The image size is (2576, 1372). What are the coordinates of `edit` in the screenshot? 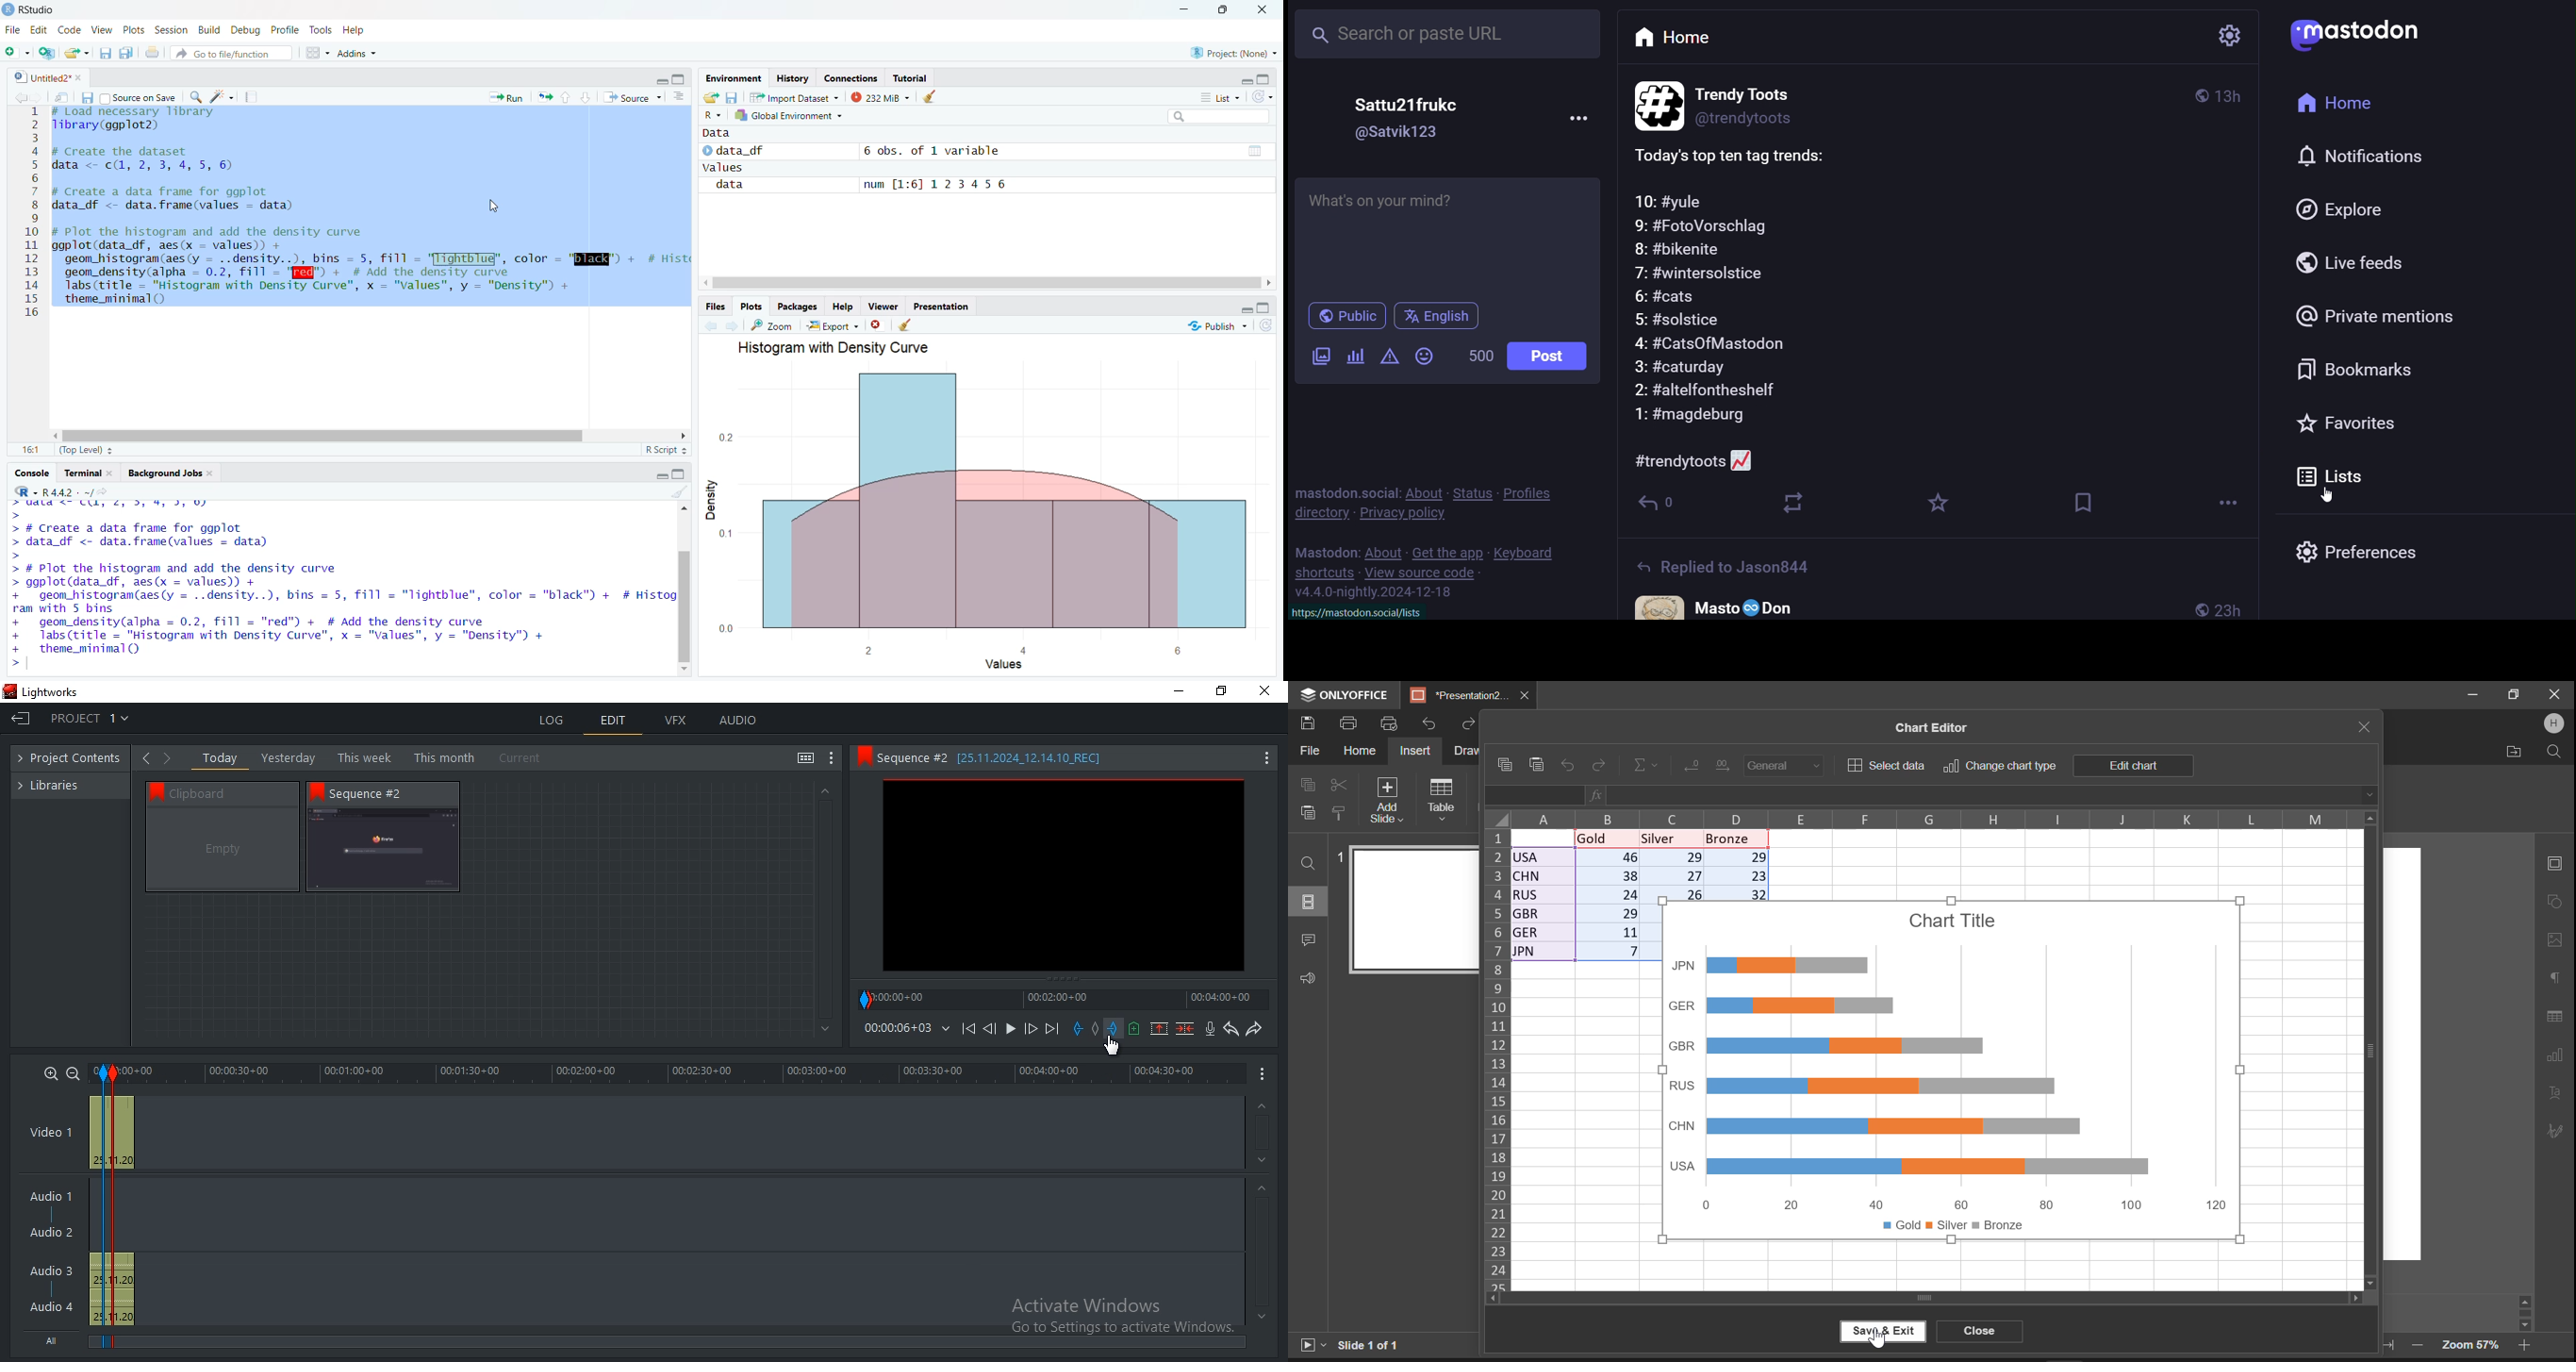 It's located at (614, 723).